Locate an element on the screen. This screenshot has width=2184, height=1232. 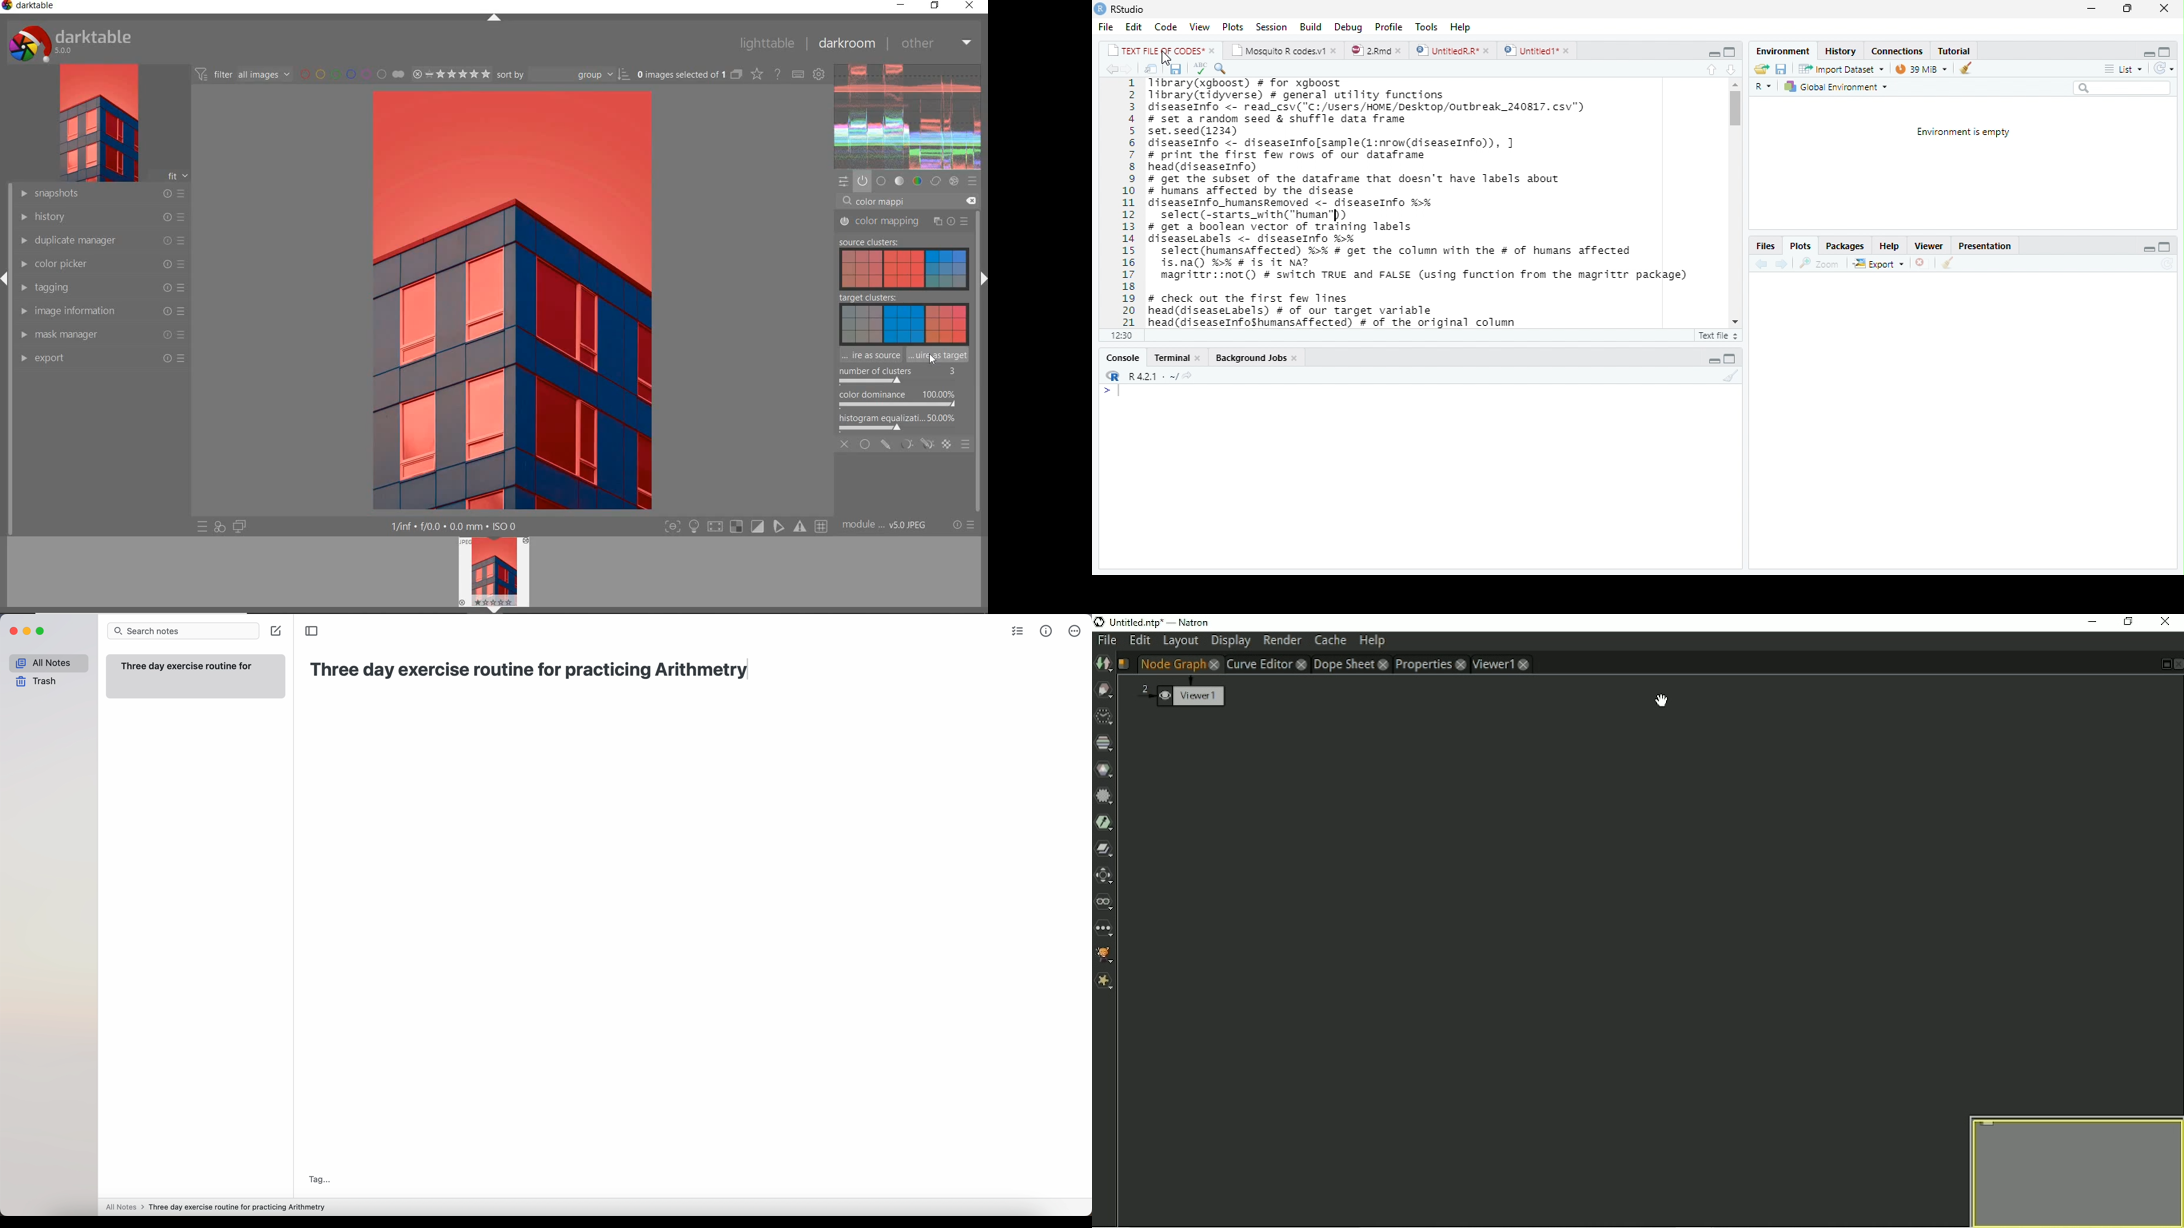
Minimize is located at coordinates (2149, 247).